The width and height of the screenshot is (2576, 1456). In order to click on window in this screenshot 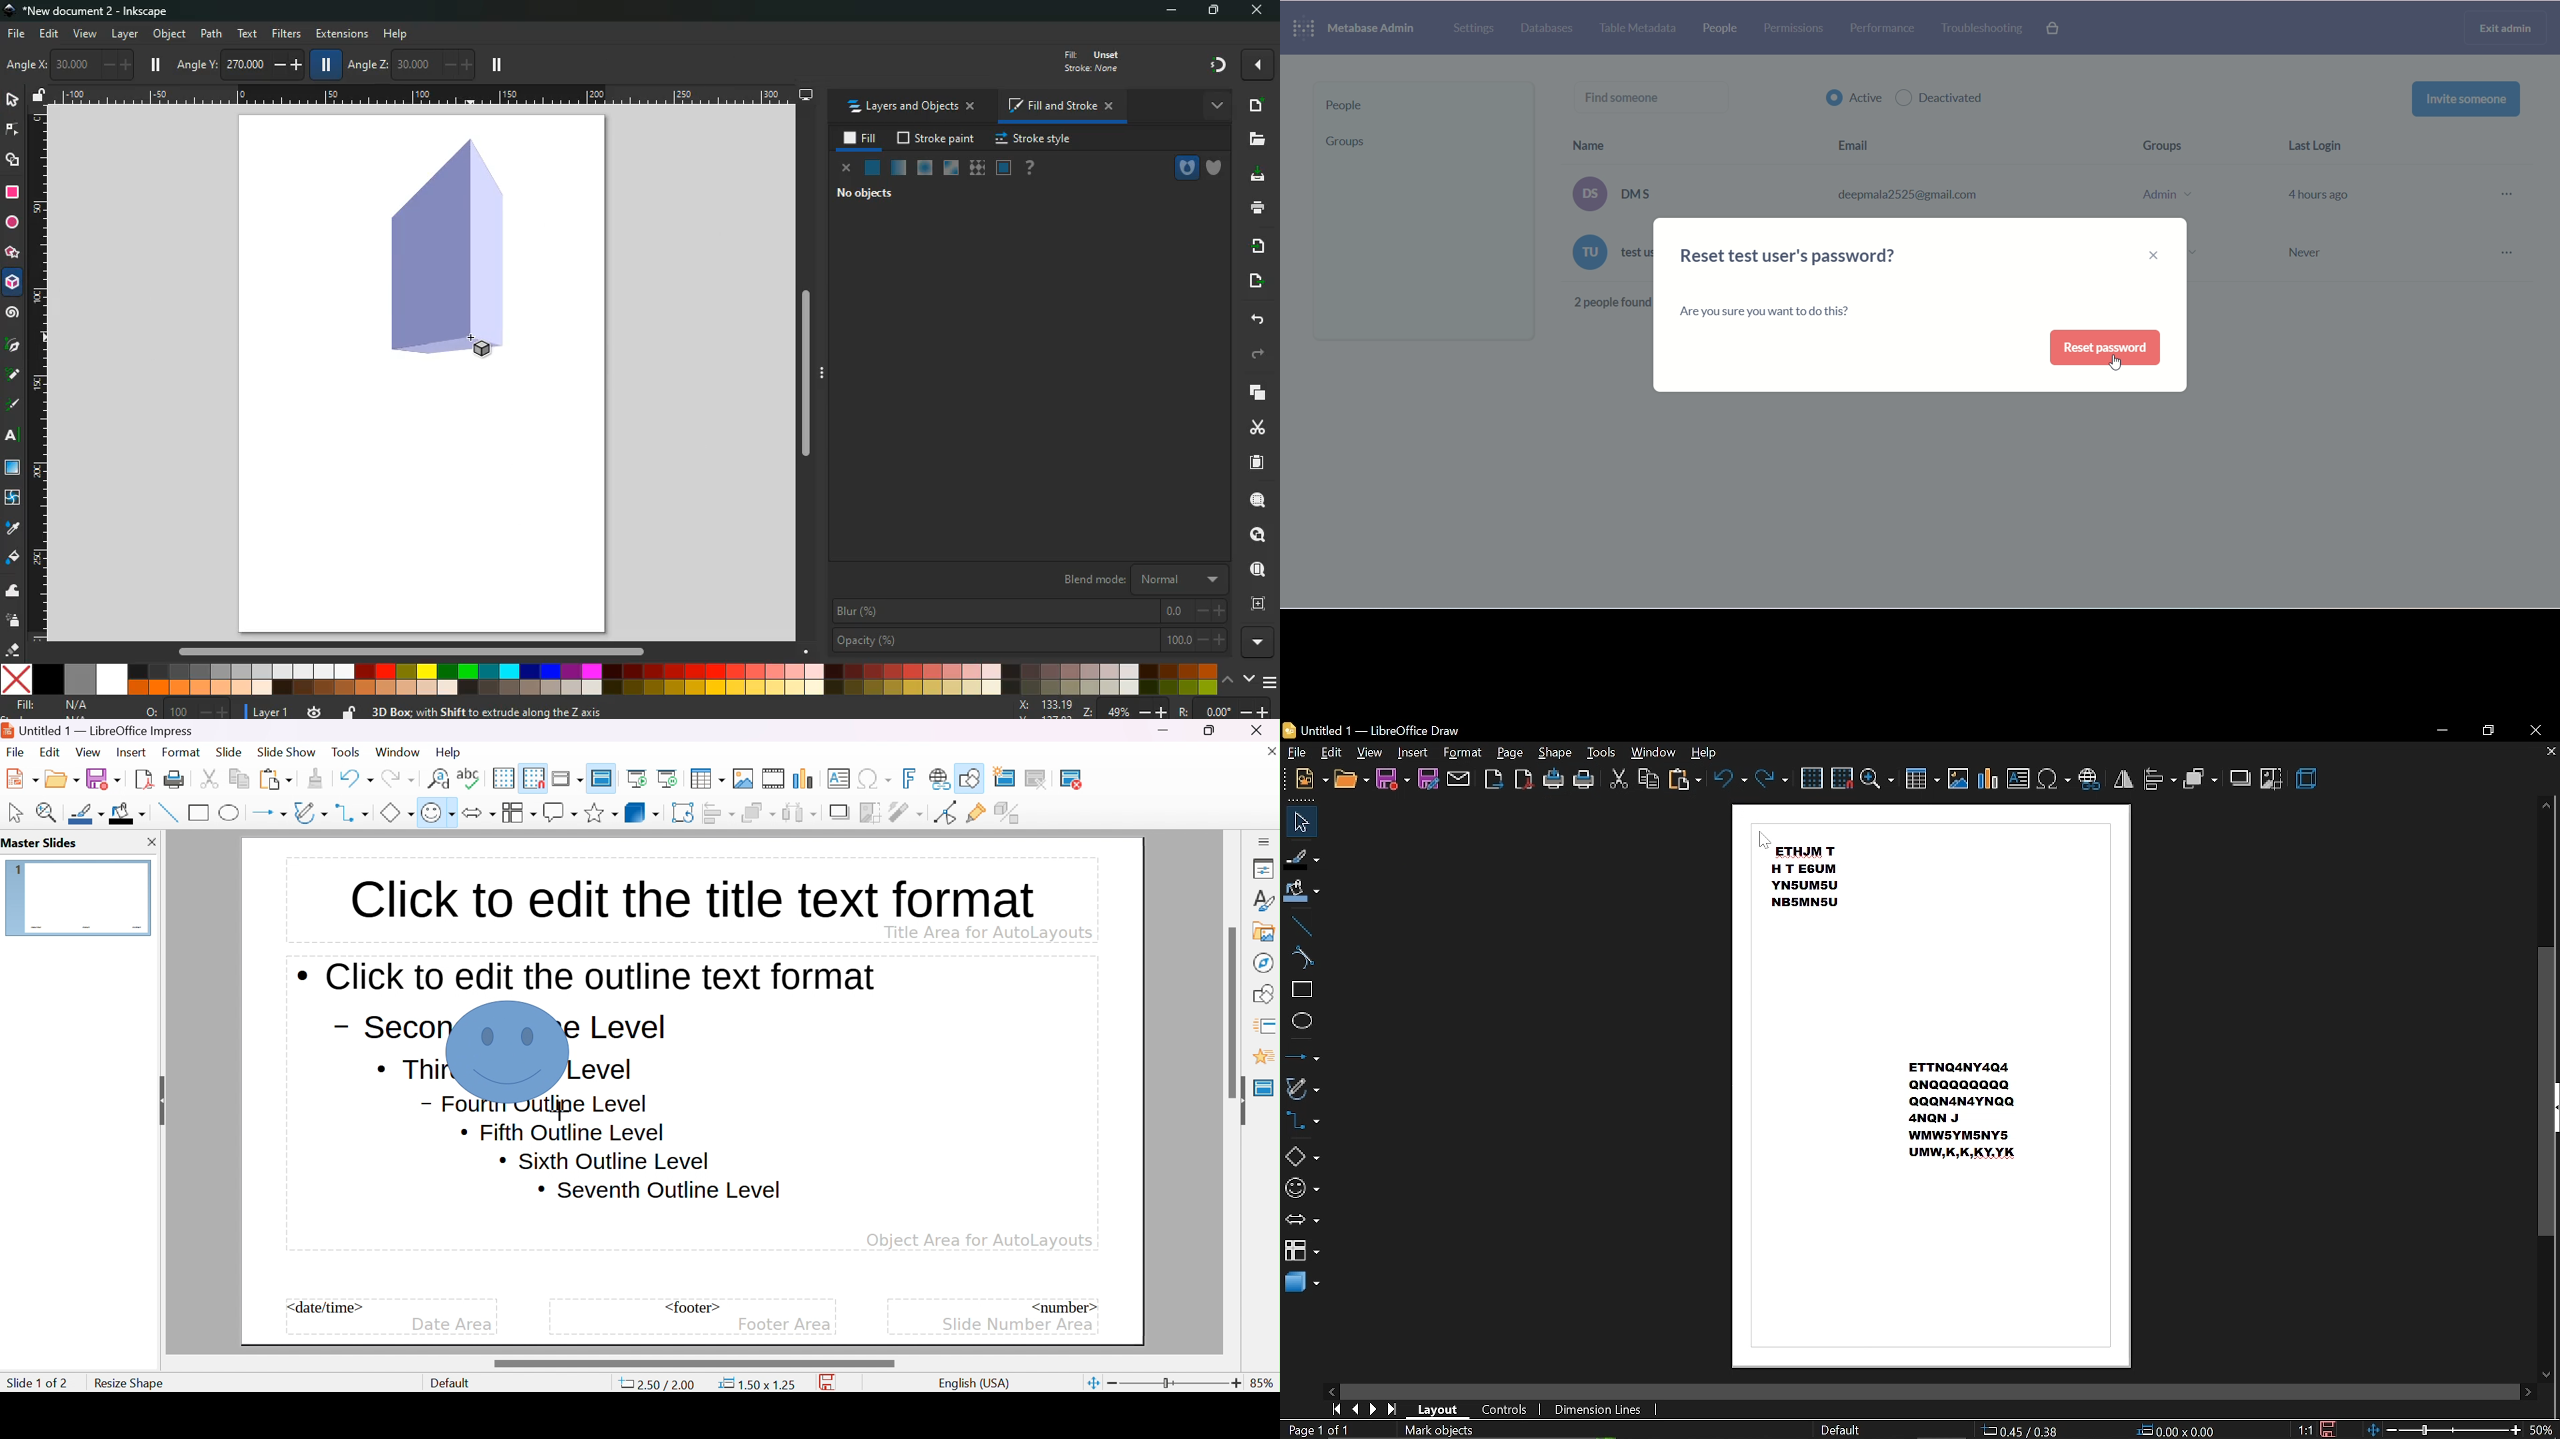, I will do `click(949, 169)`.